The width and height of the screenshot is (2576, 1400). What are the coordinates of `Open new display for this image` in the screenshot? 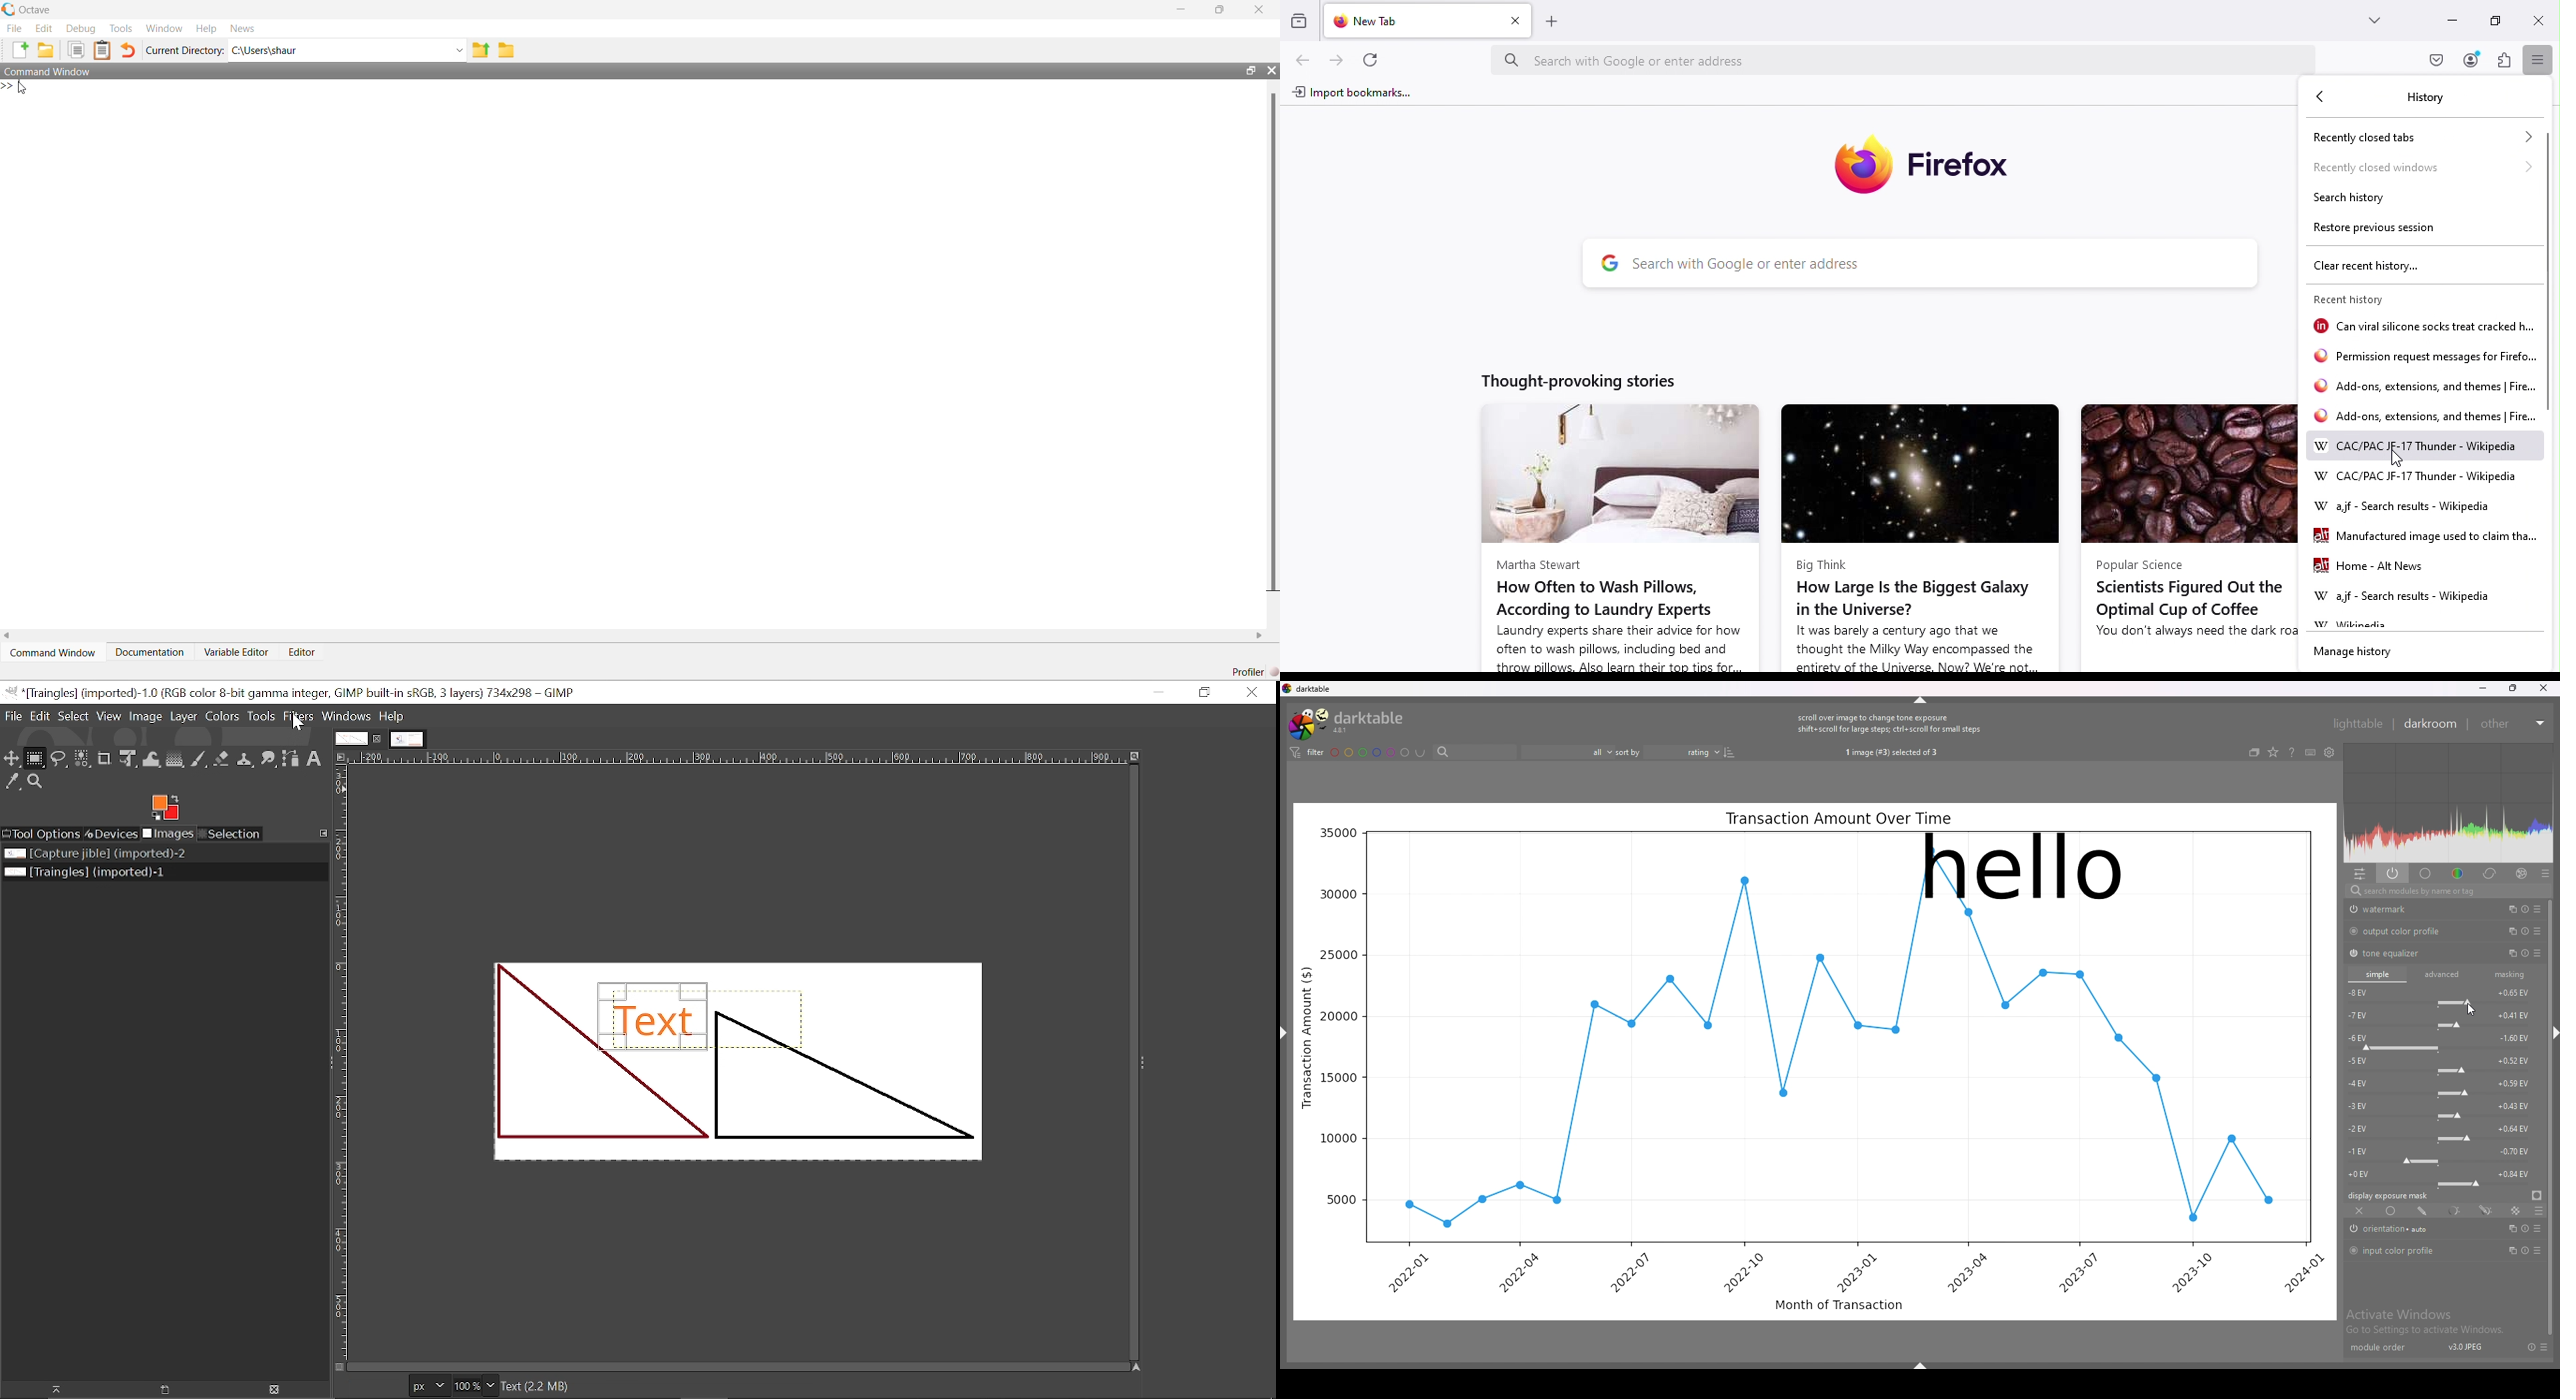 It's located at (165, 1390).